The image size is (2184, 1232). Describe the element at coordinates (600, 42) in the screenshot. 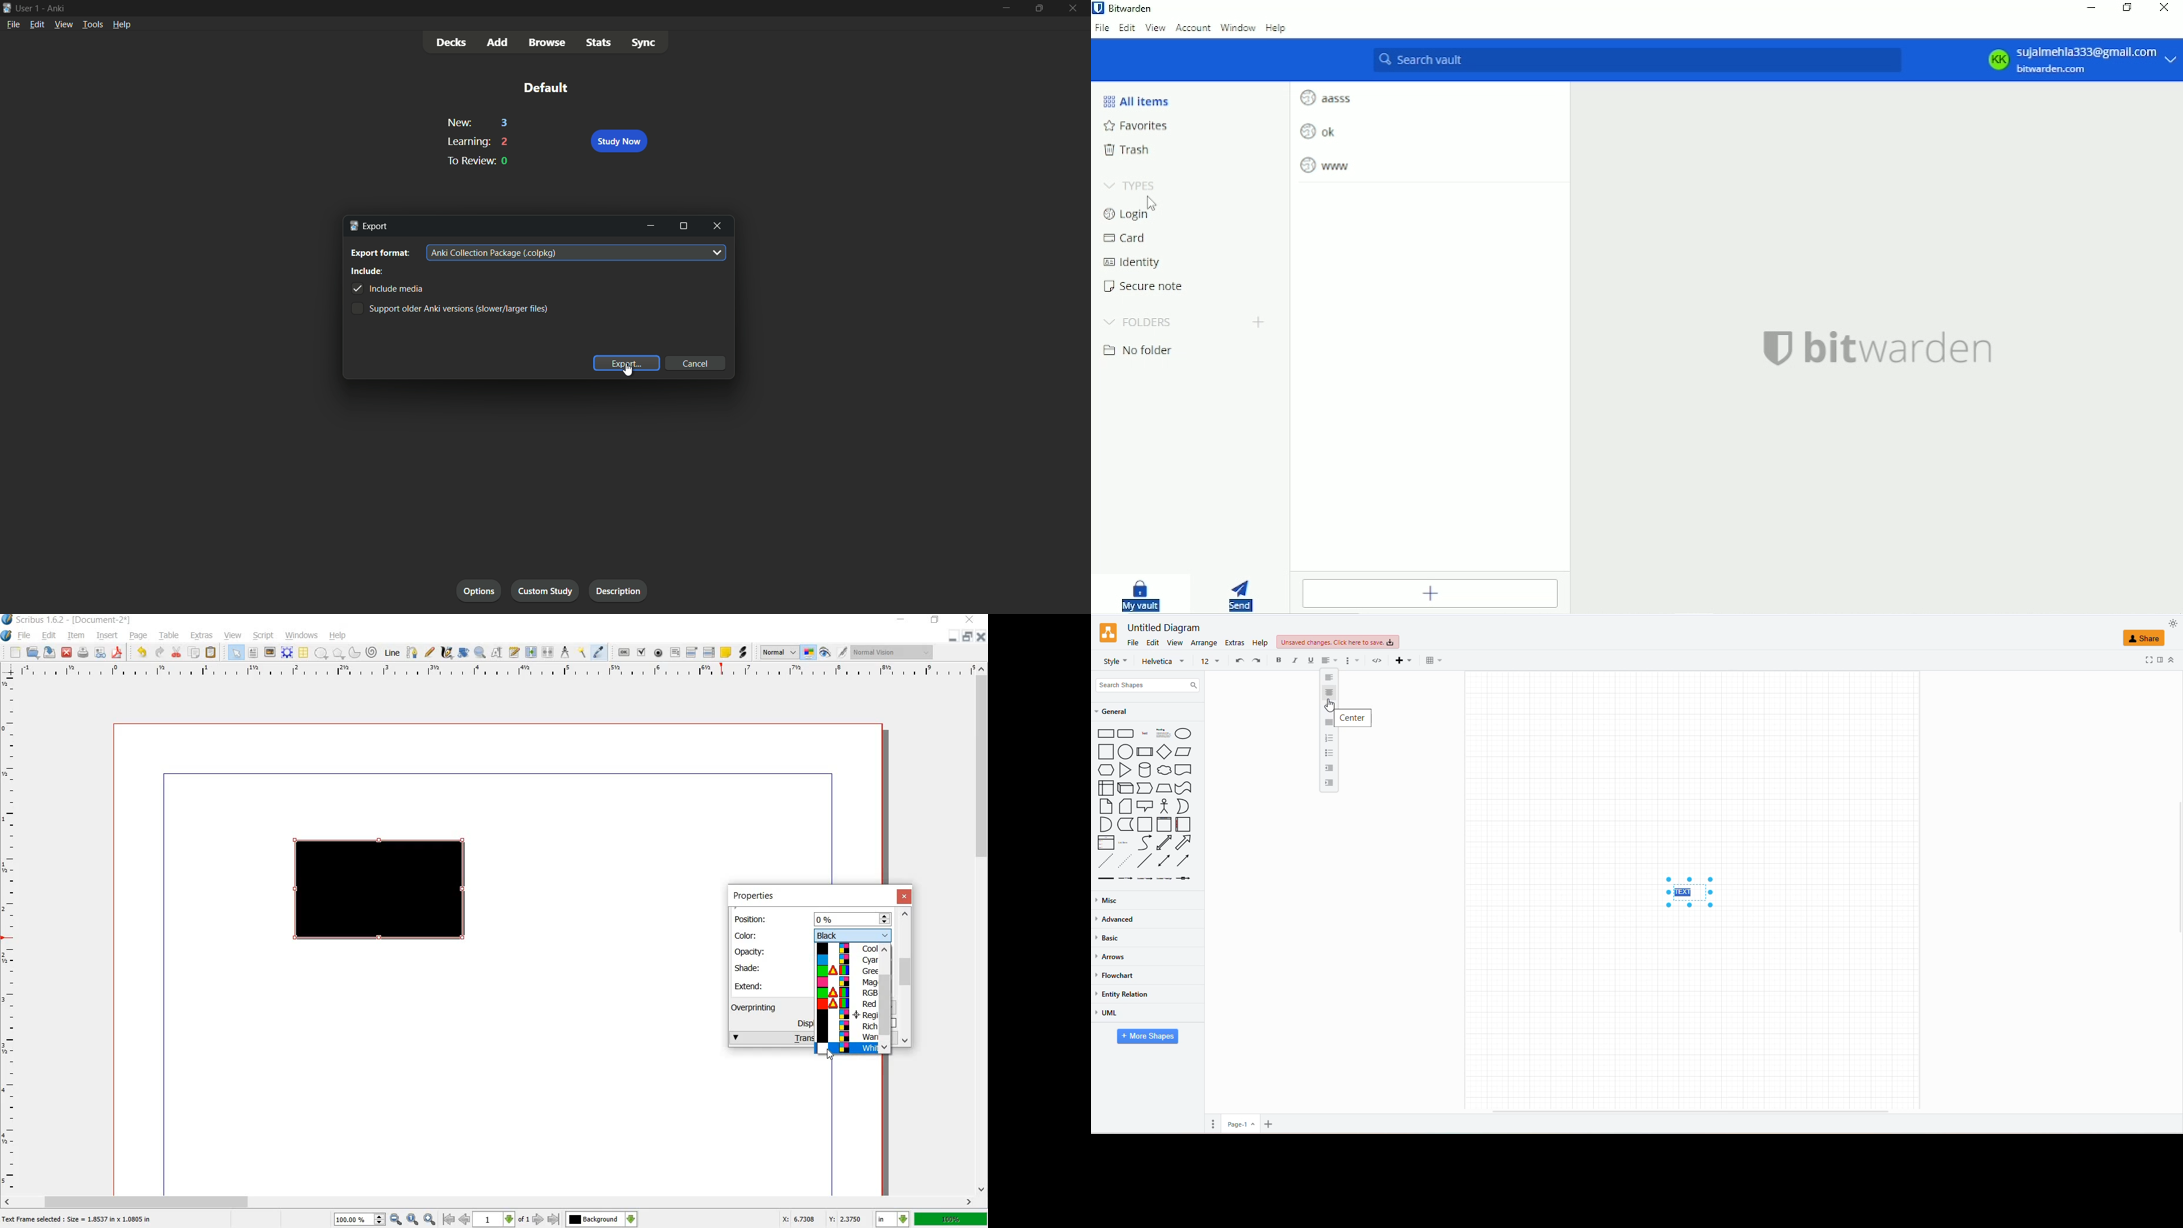

I see `stats` at that location.